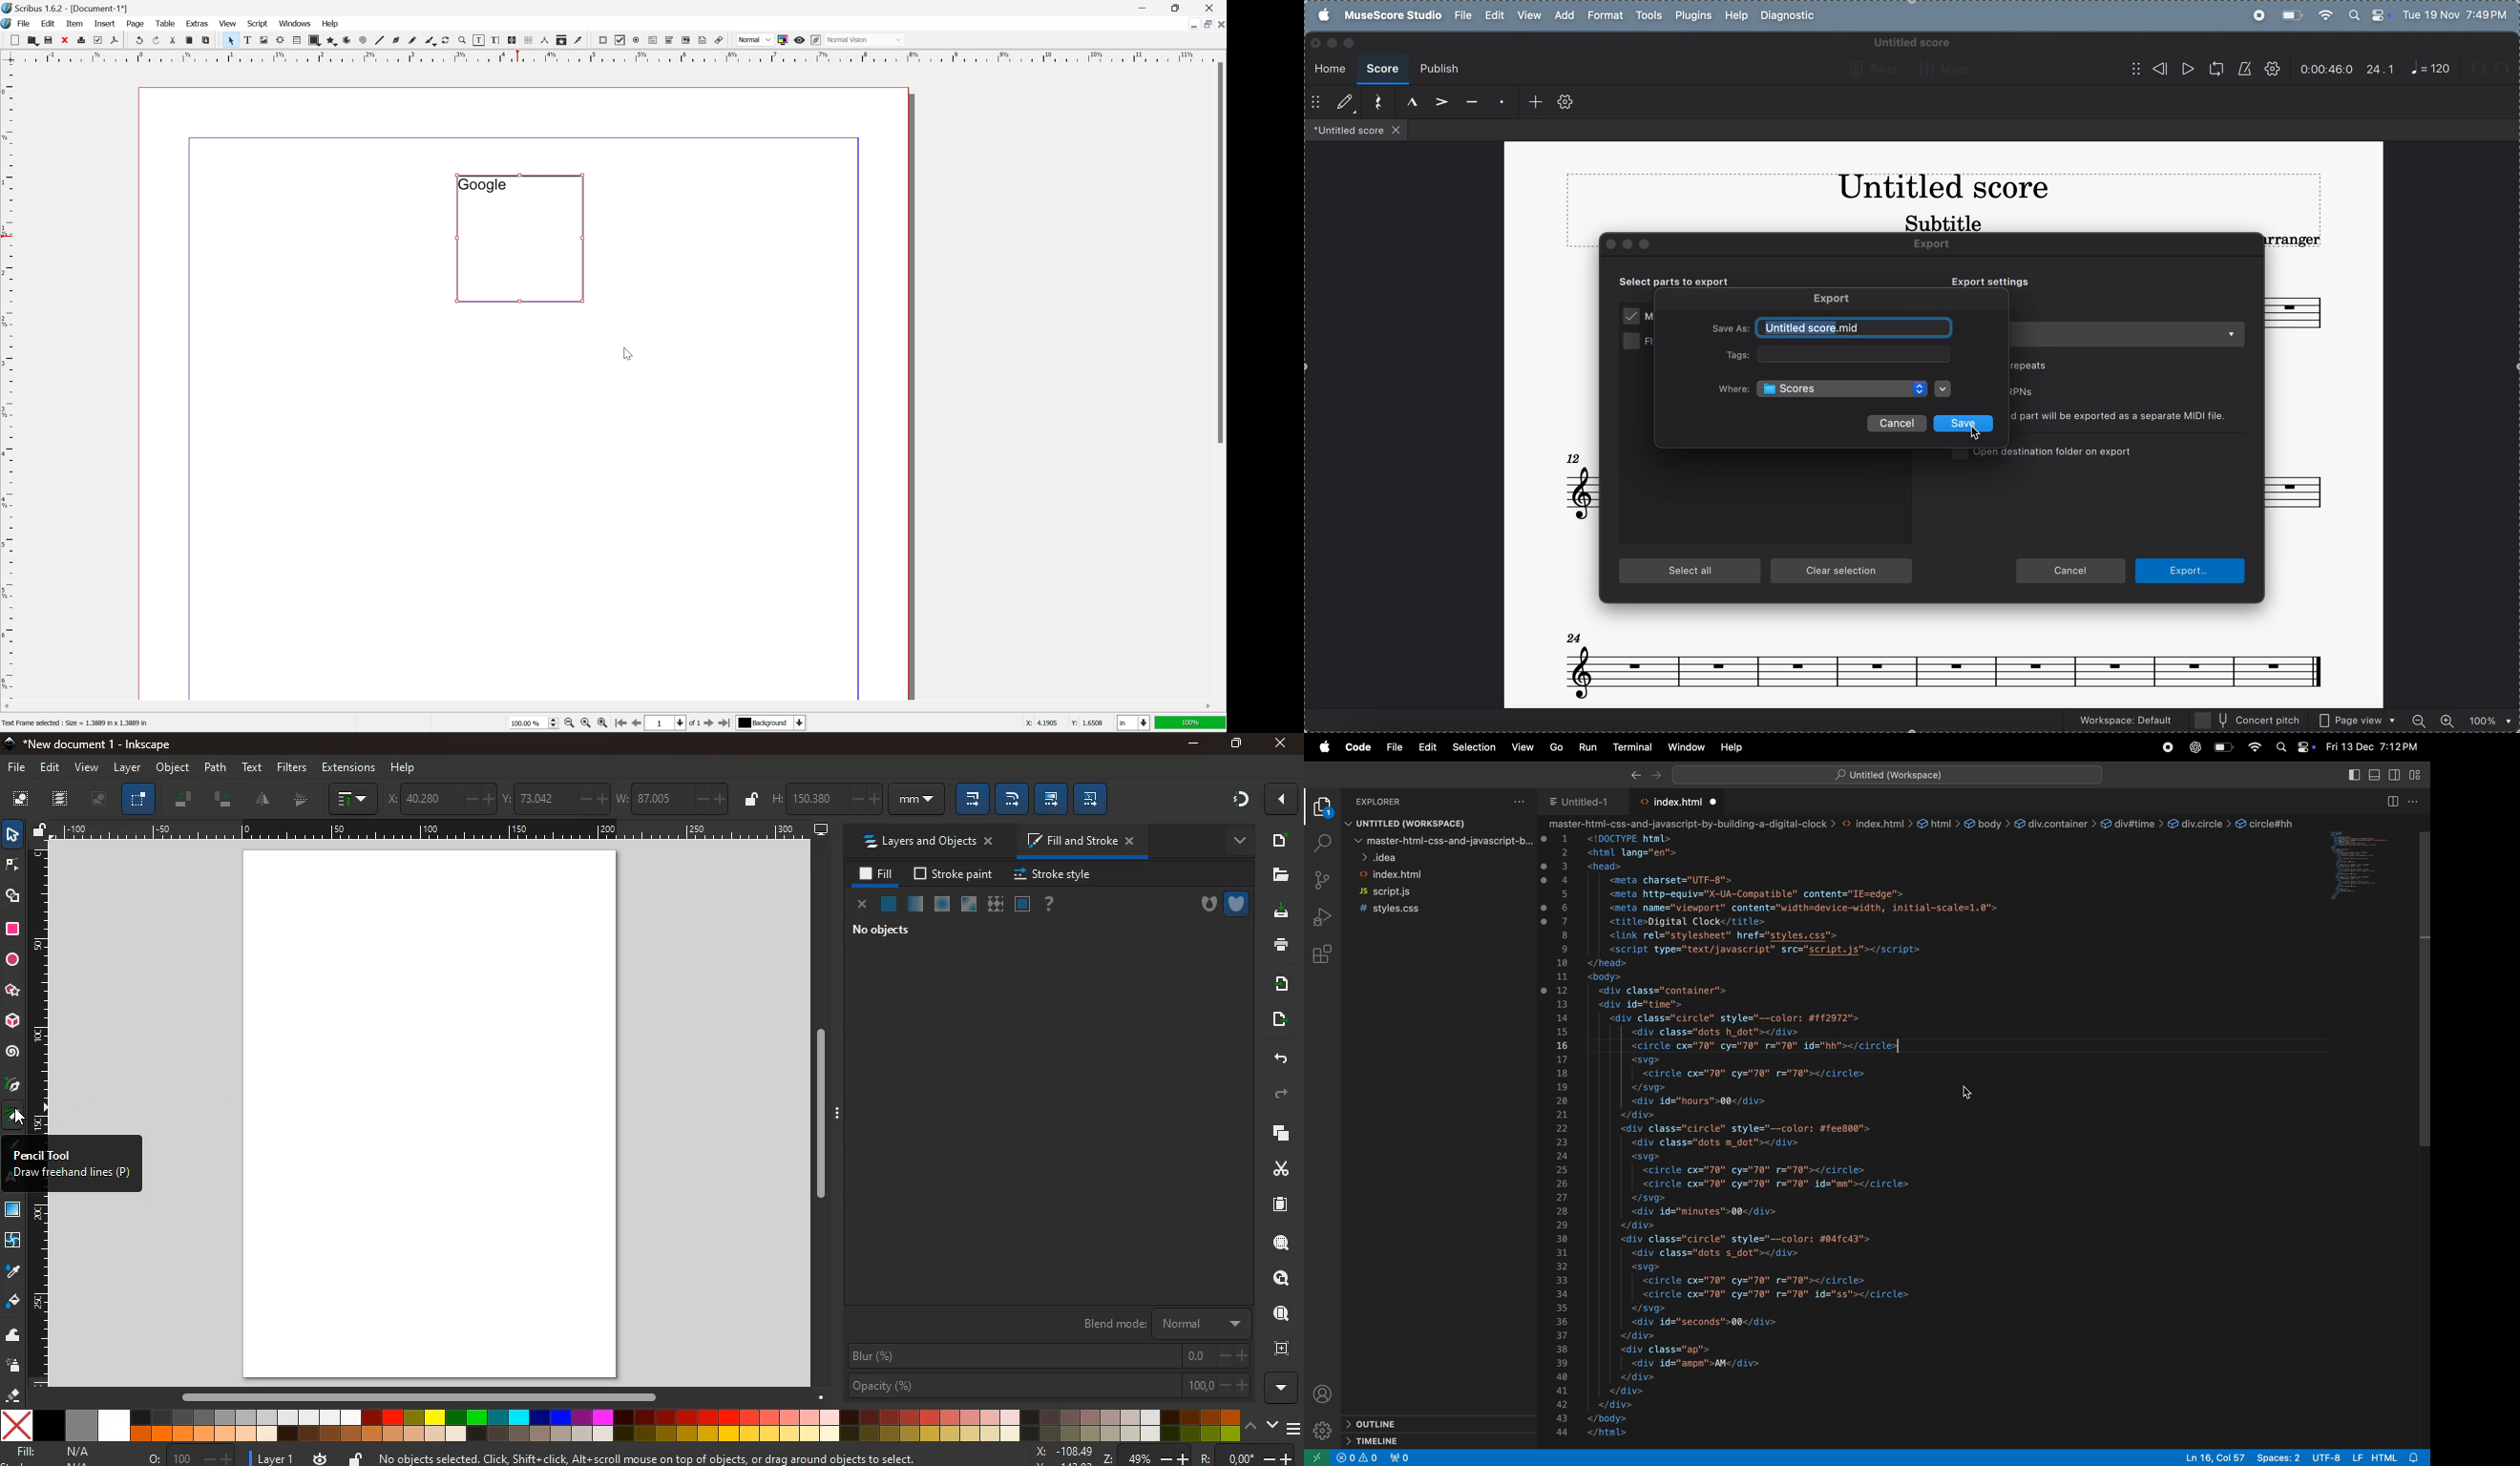 This screenshot has height=1484, width=2520. What do you see at coordinates (10, 833) in the screenshot?
I see `select` at bounding box center [10, 833].